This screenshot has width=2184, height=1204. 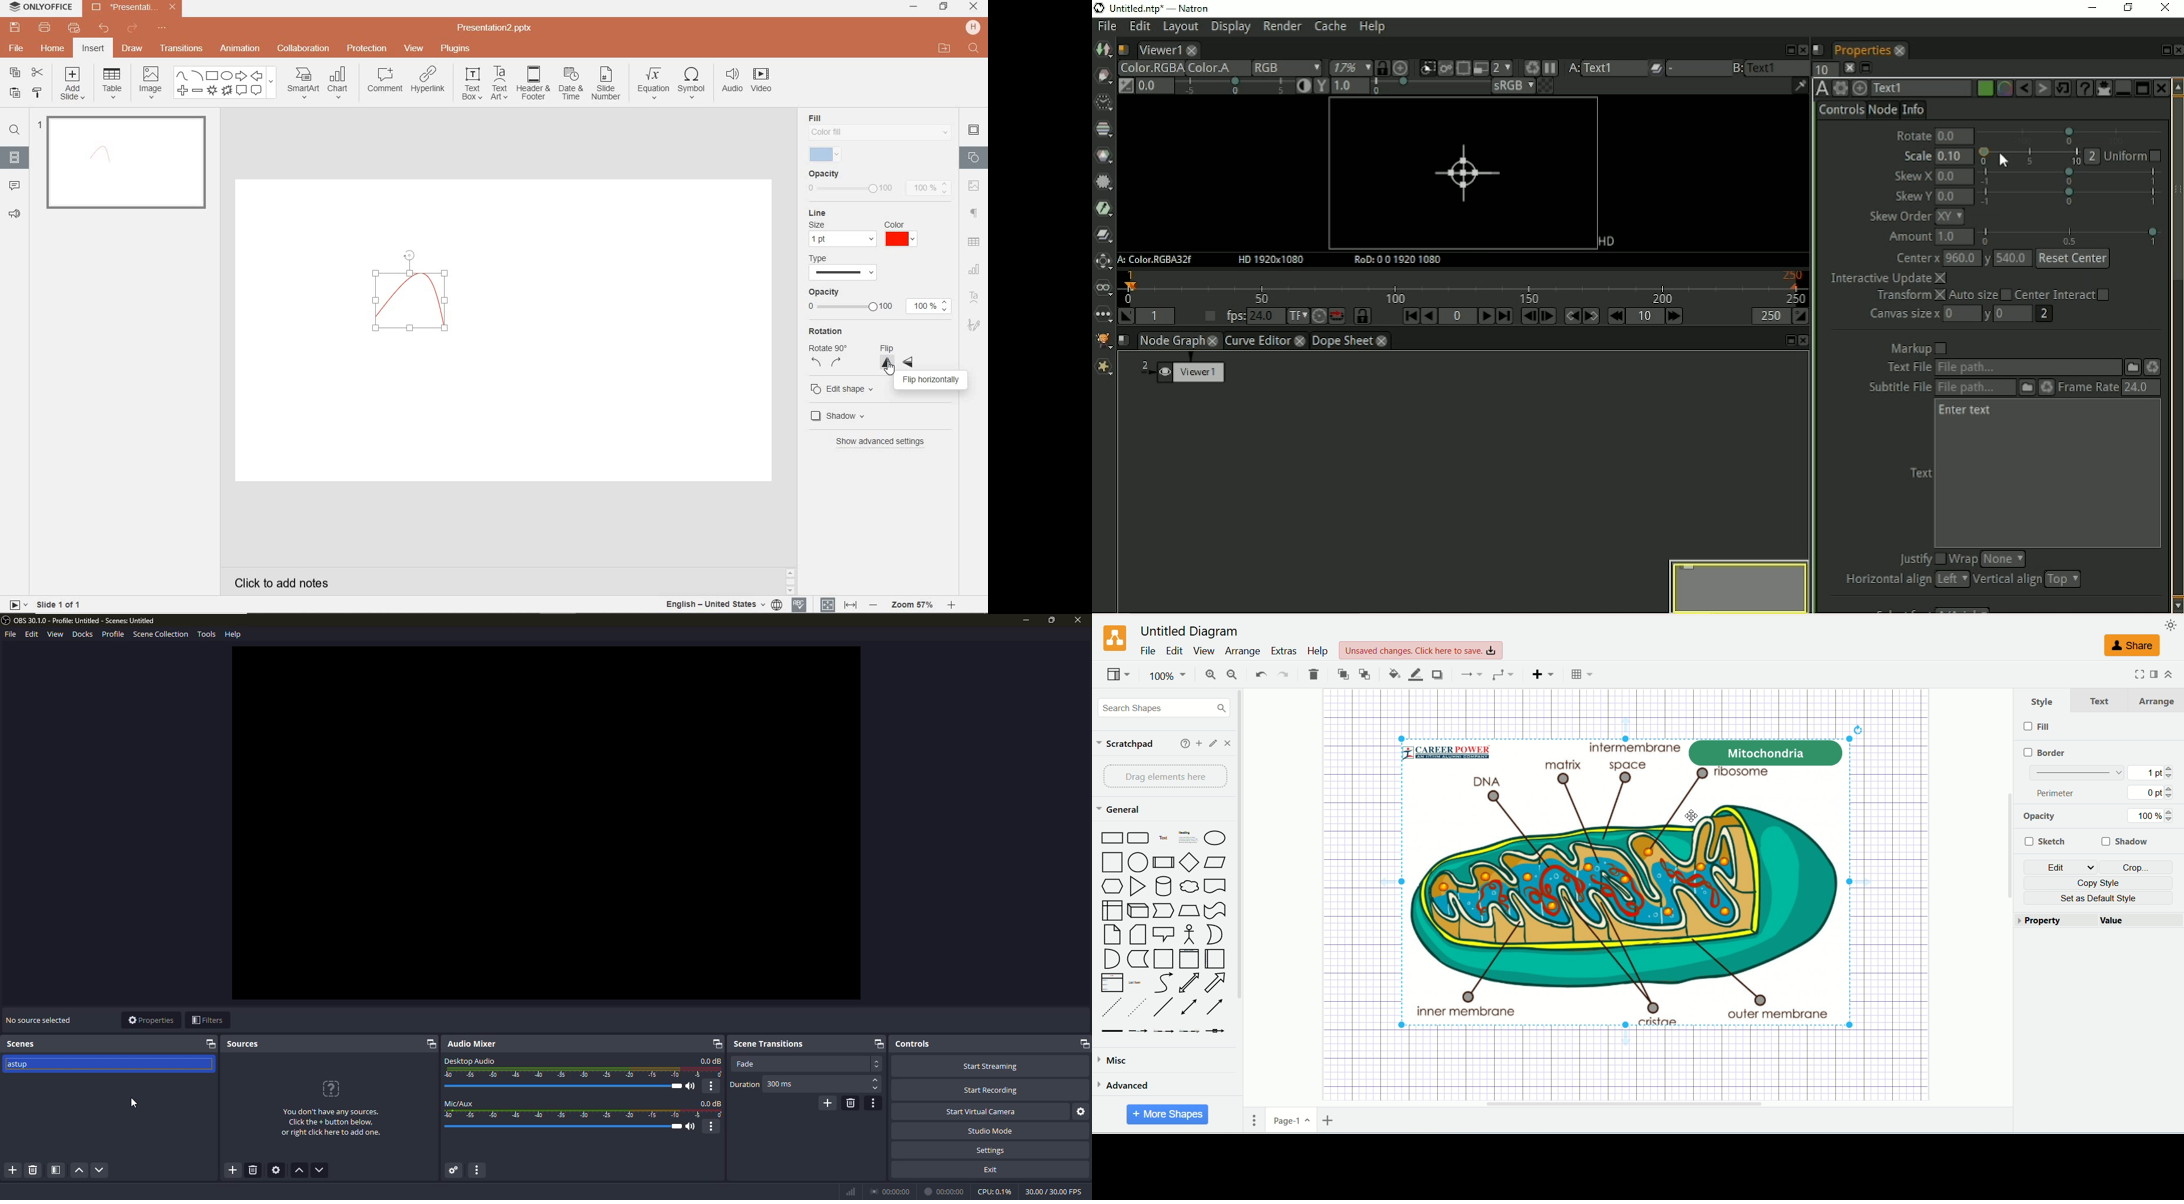 What do you see at coordinates (653, 82) in the screenshot?
I see `EQUATION` at bounding box center [653, 82].